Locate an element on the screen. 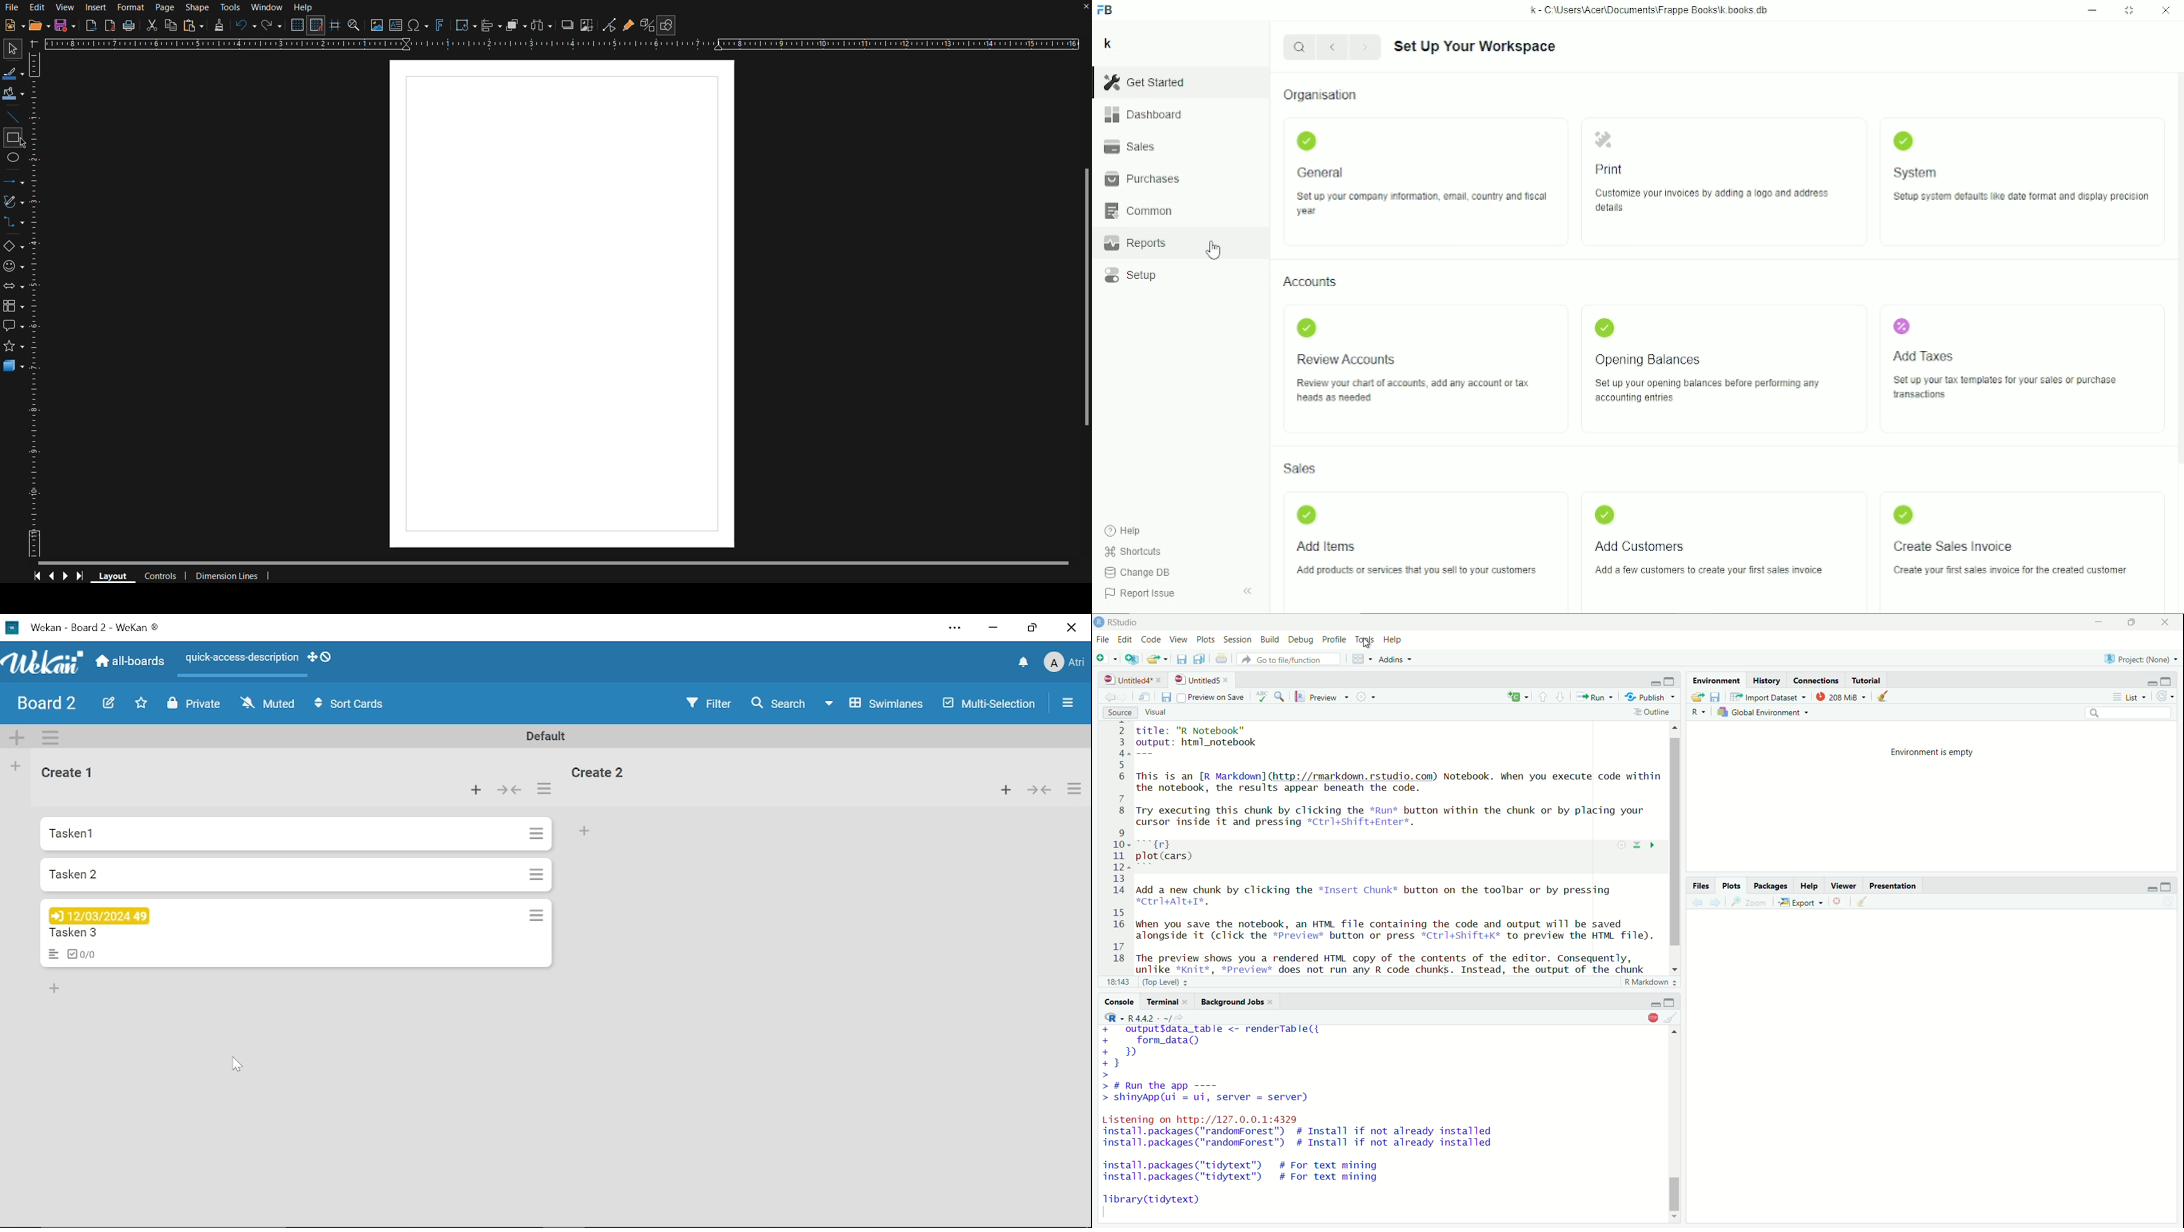 The image size is (2184, 1232). Purchases is located at coordinates (1142, 178).